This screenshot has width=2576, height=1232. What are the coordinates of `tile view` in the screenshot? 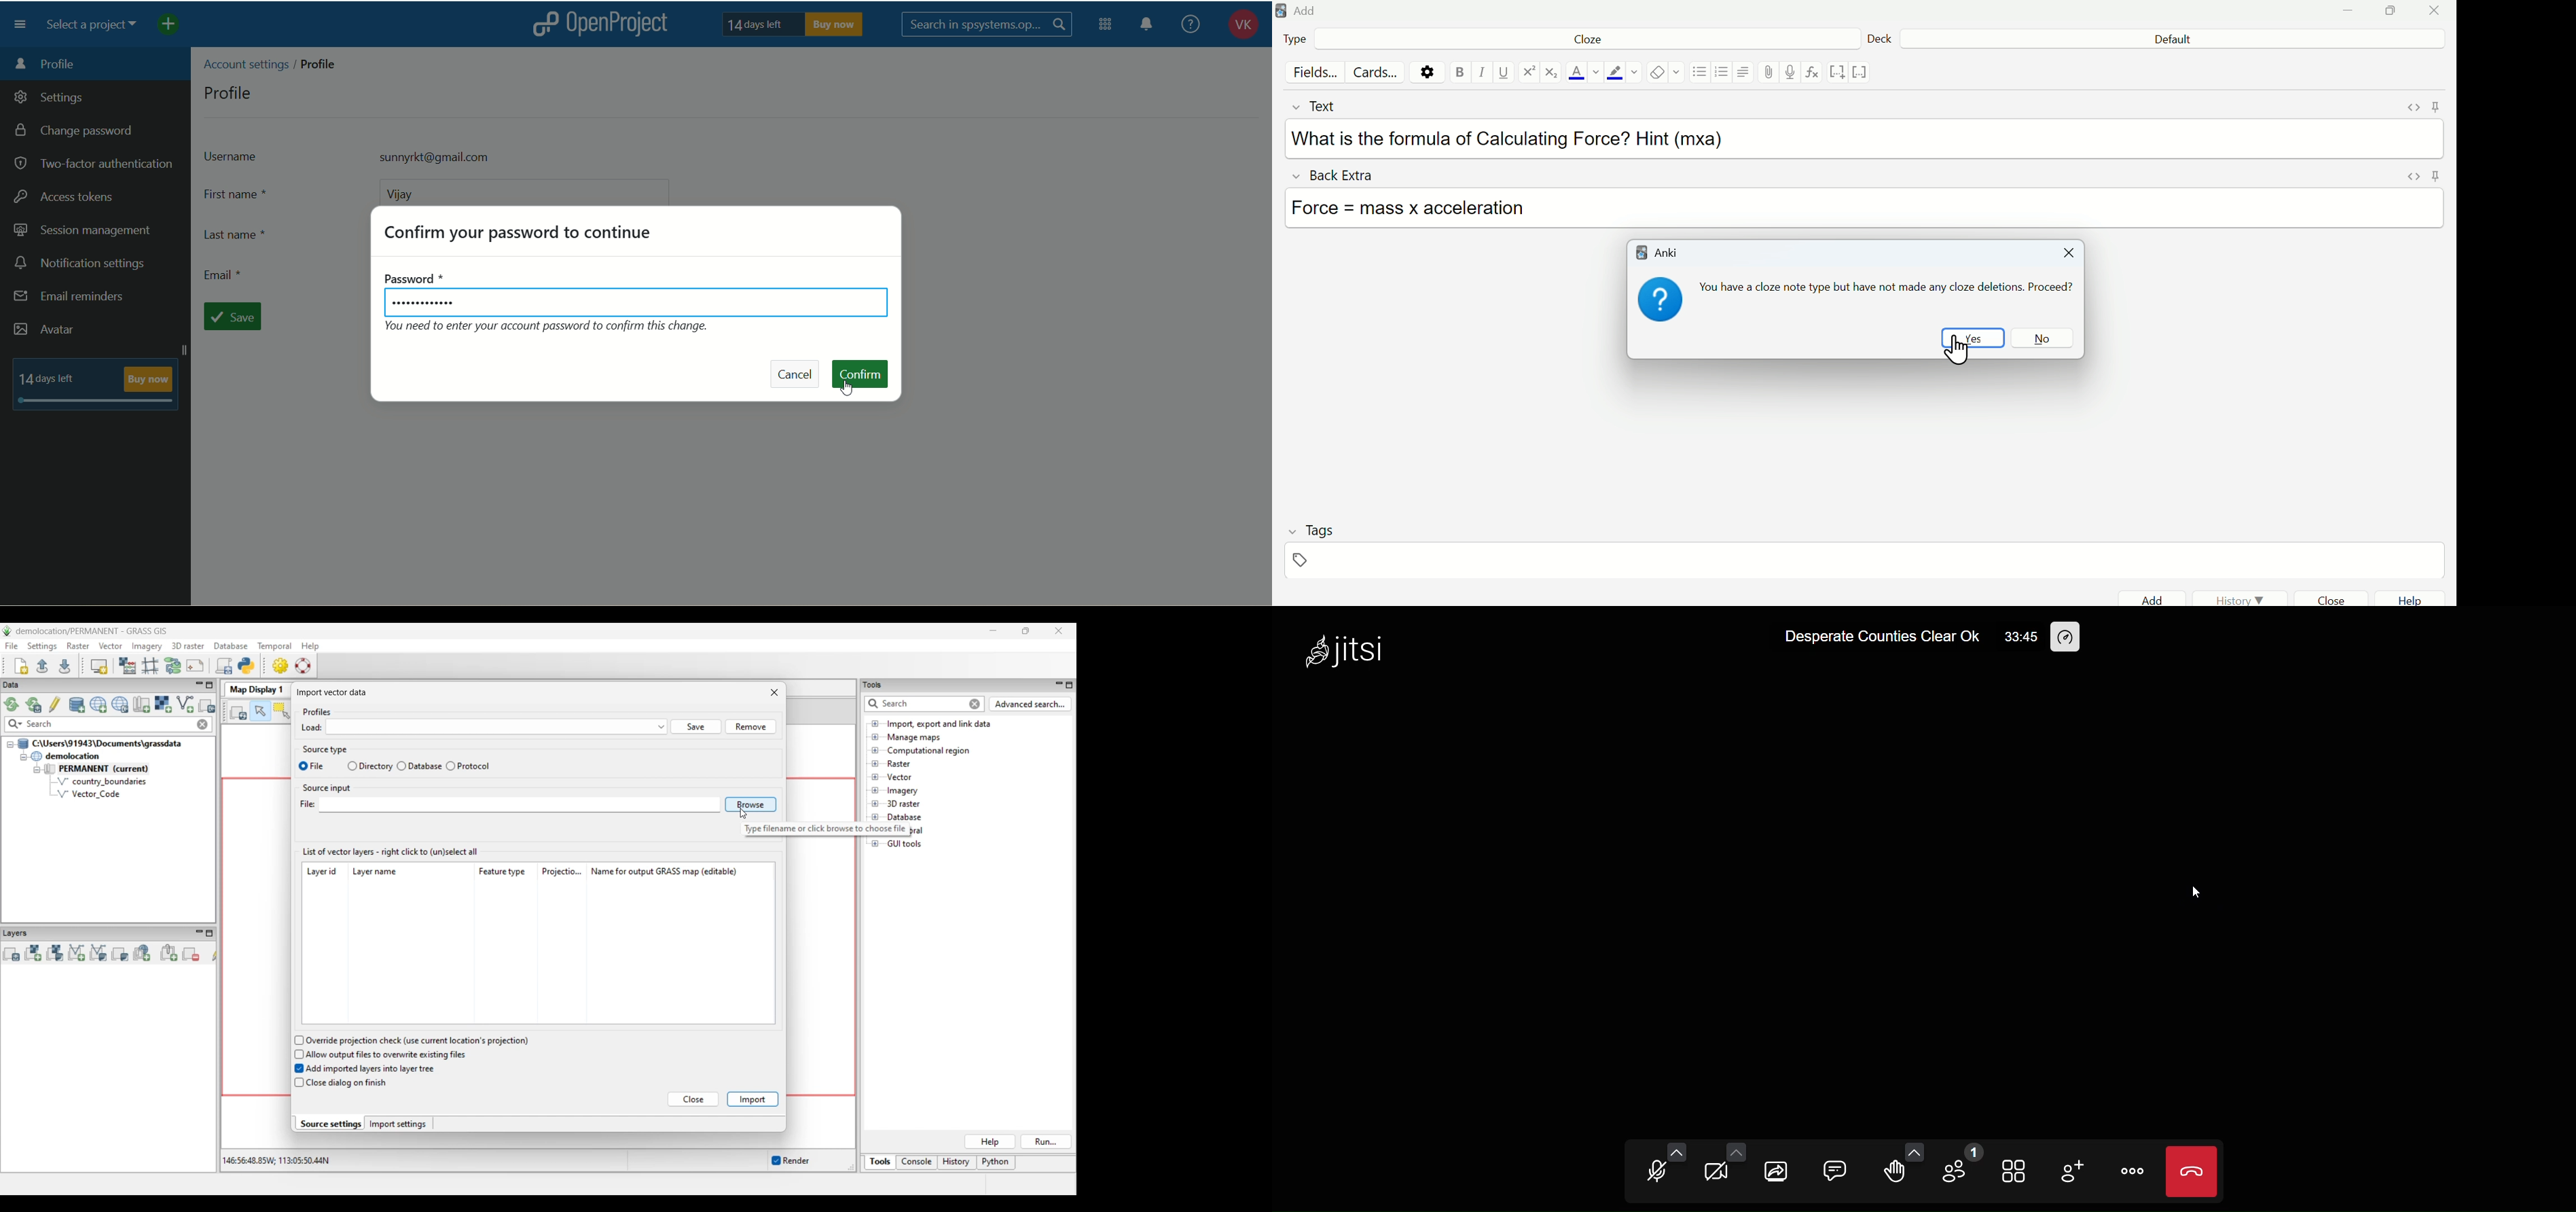 It's located at (2014, 1171).